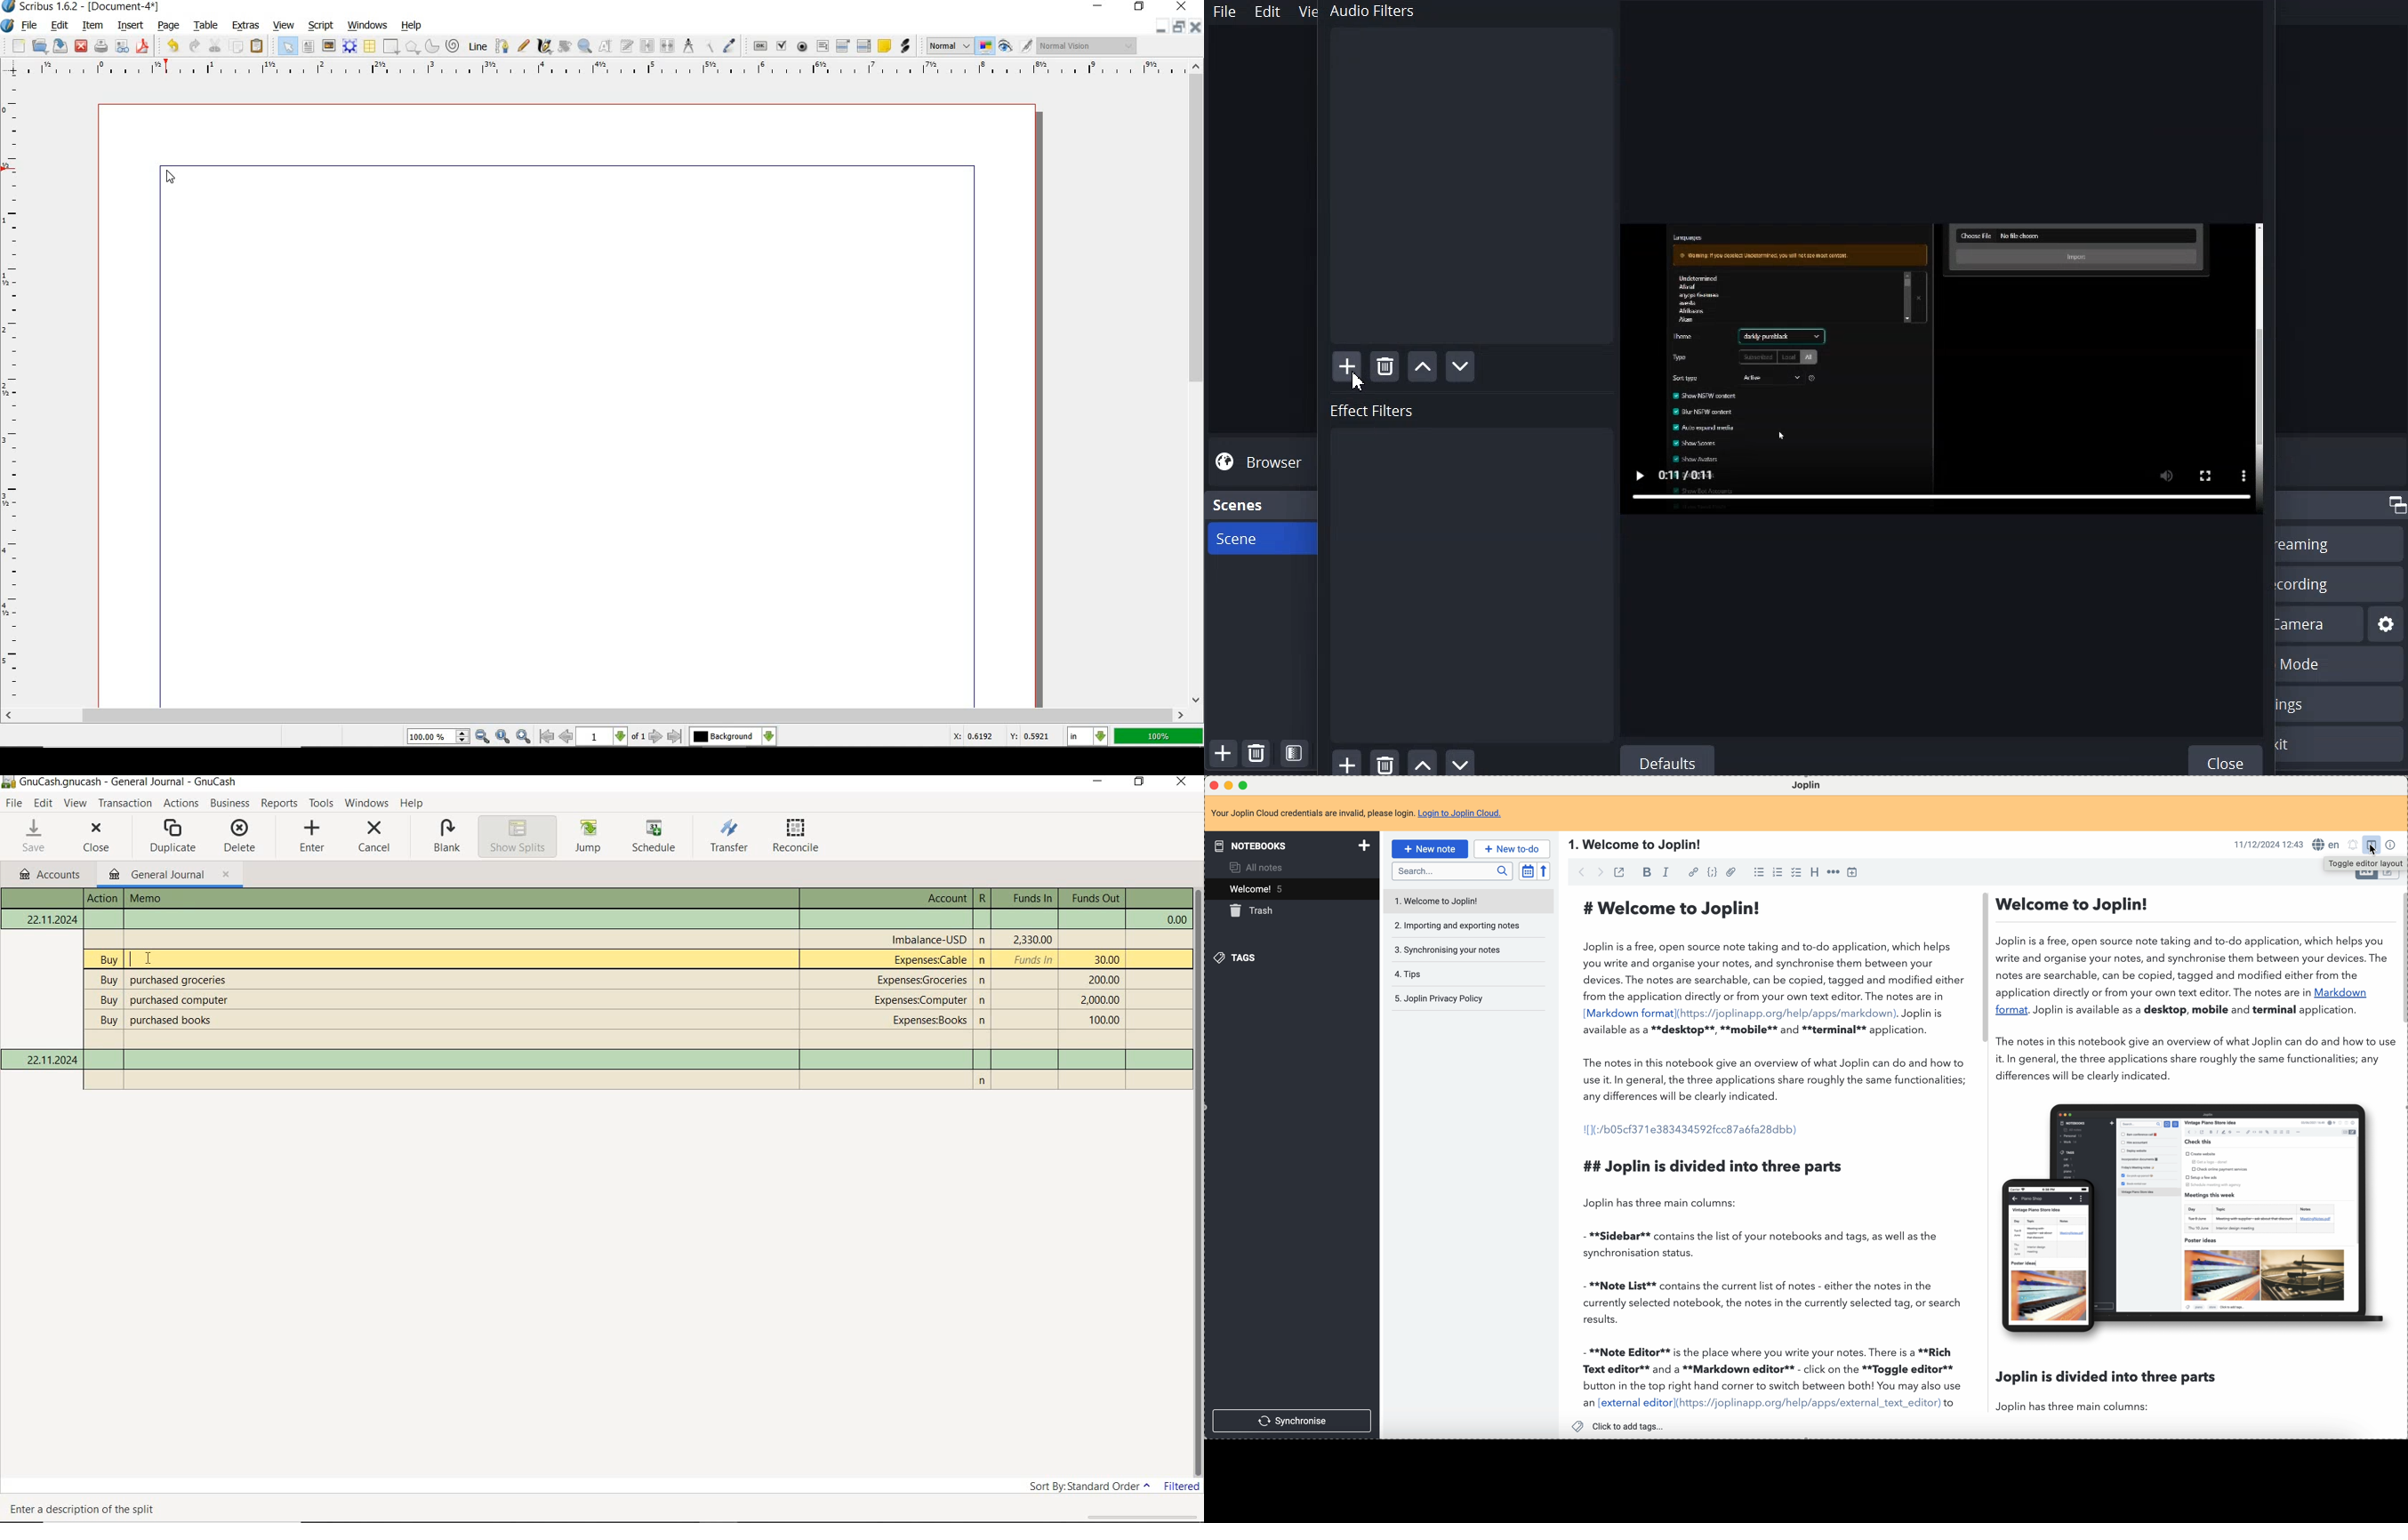 The height and width of the screenshot is (1540, 2408). What do you see at coordinates (2390, 845) in the screenshot?
I see `note properties` at bounding box center [2390, 845].